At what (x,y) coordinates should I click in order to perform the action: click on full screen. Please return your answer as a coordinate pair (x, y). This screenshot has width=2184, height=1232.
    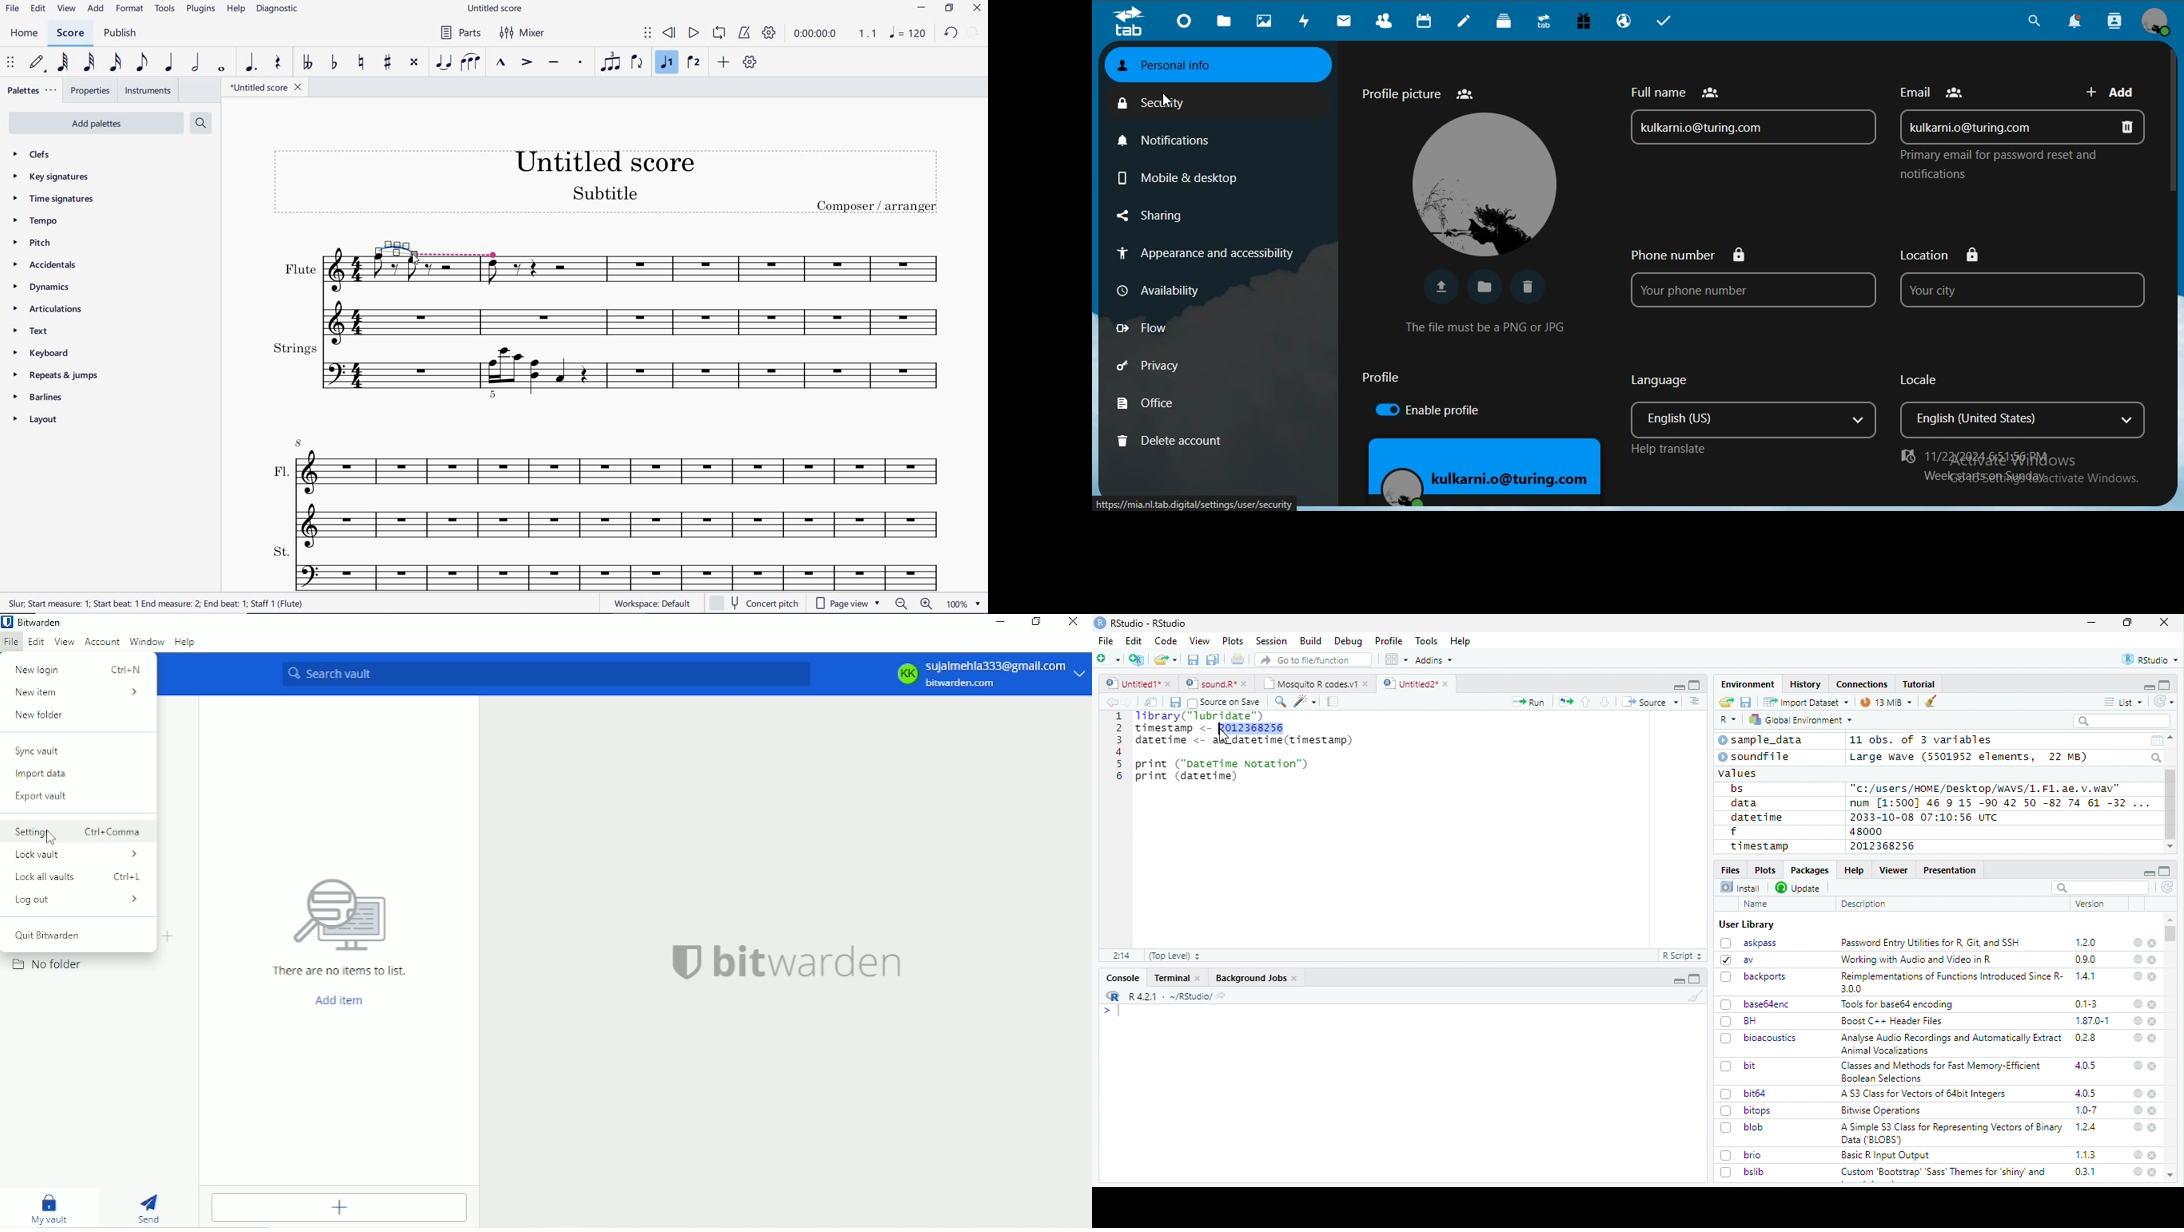
    Looking at the image, I should click on (2165, 871).